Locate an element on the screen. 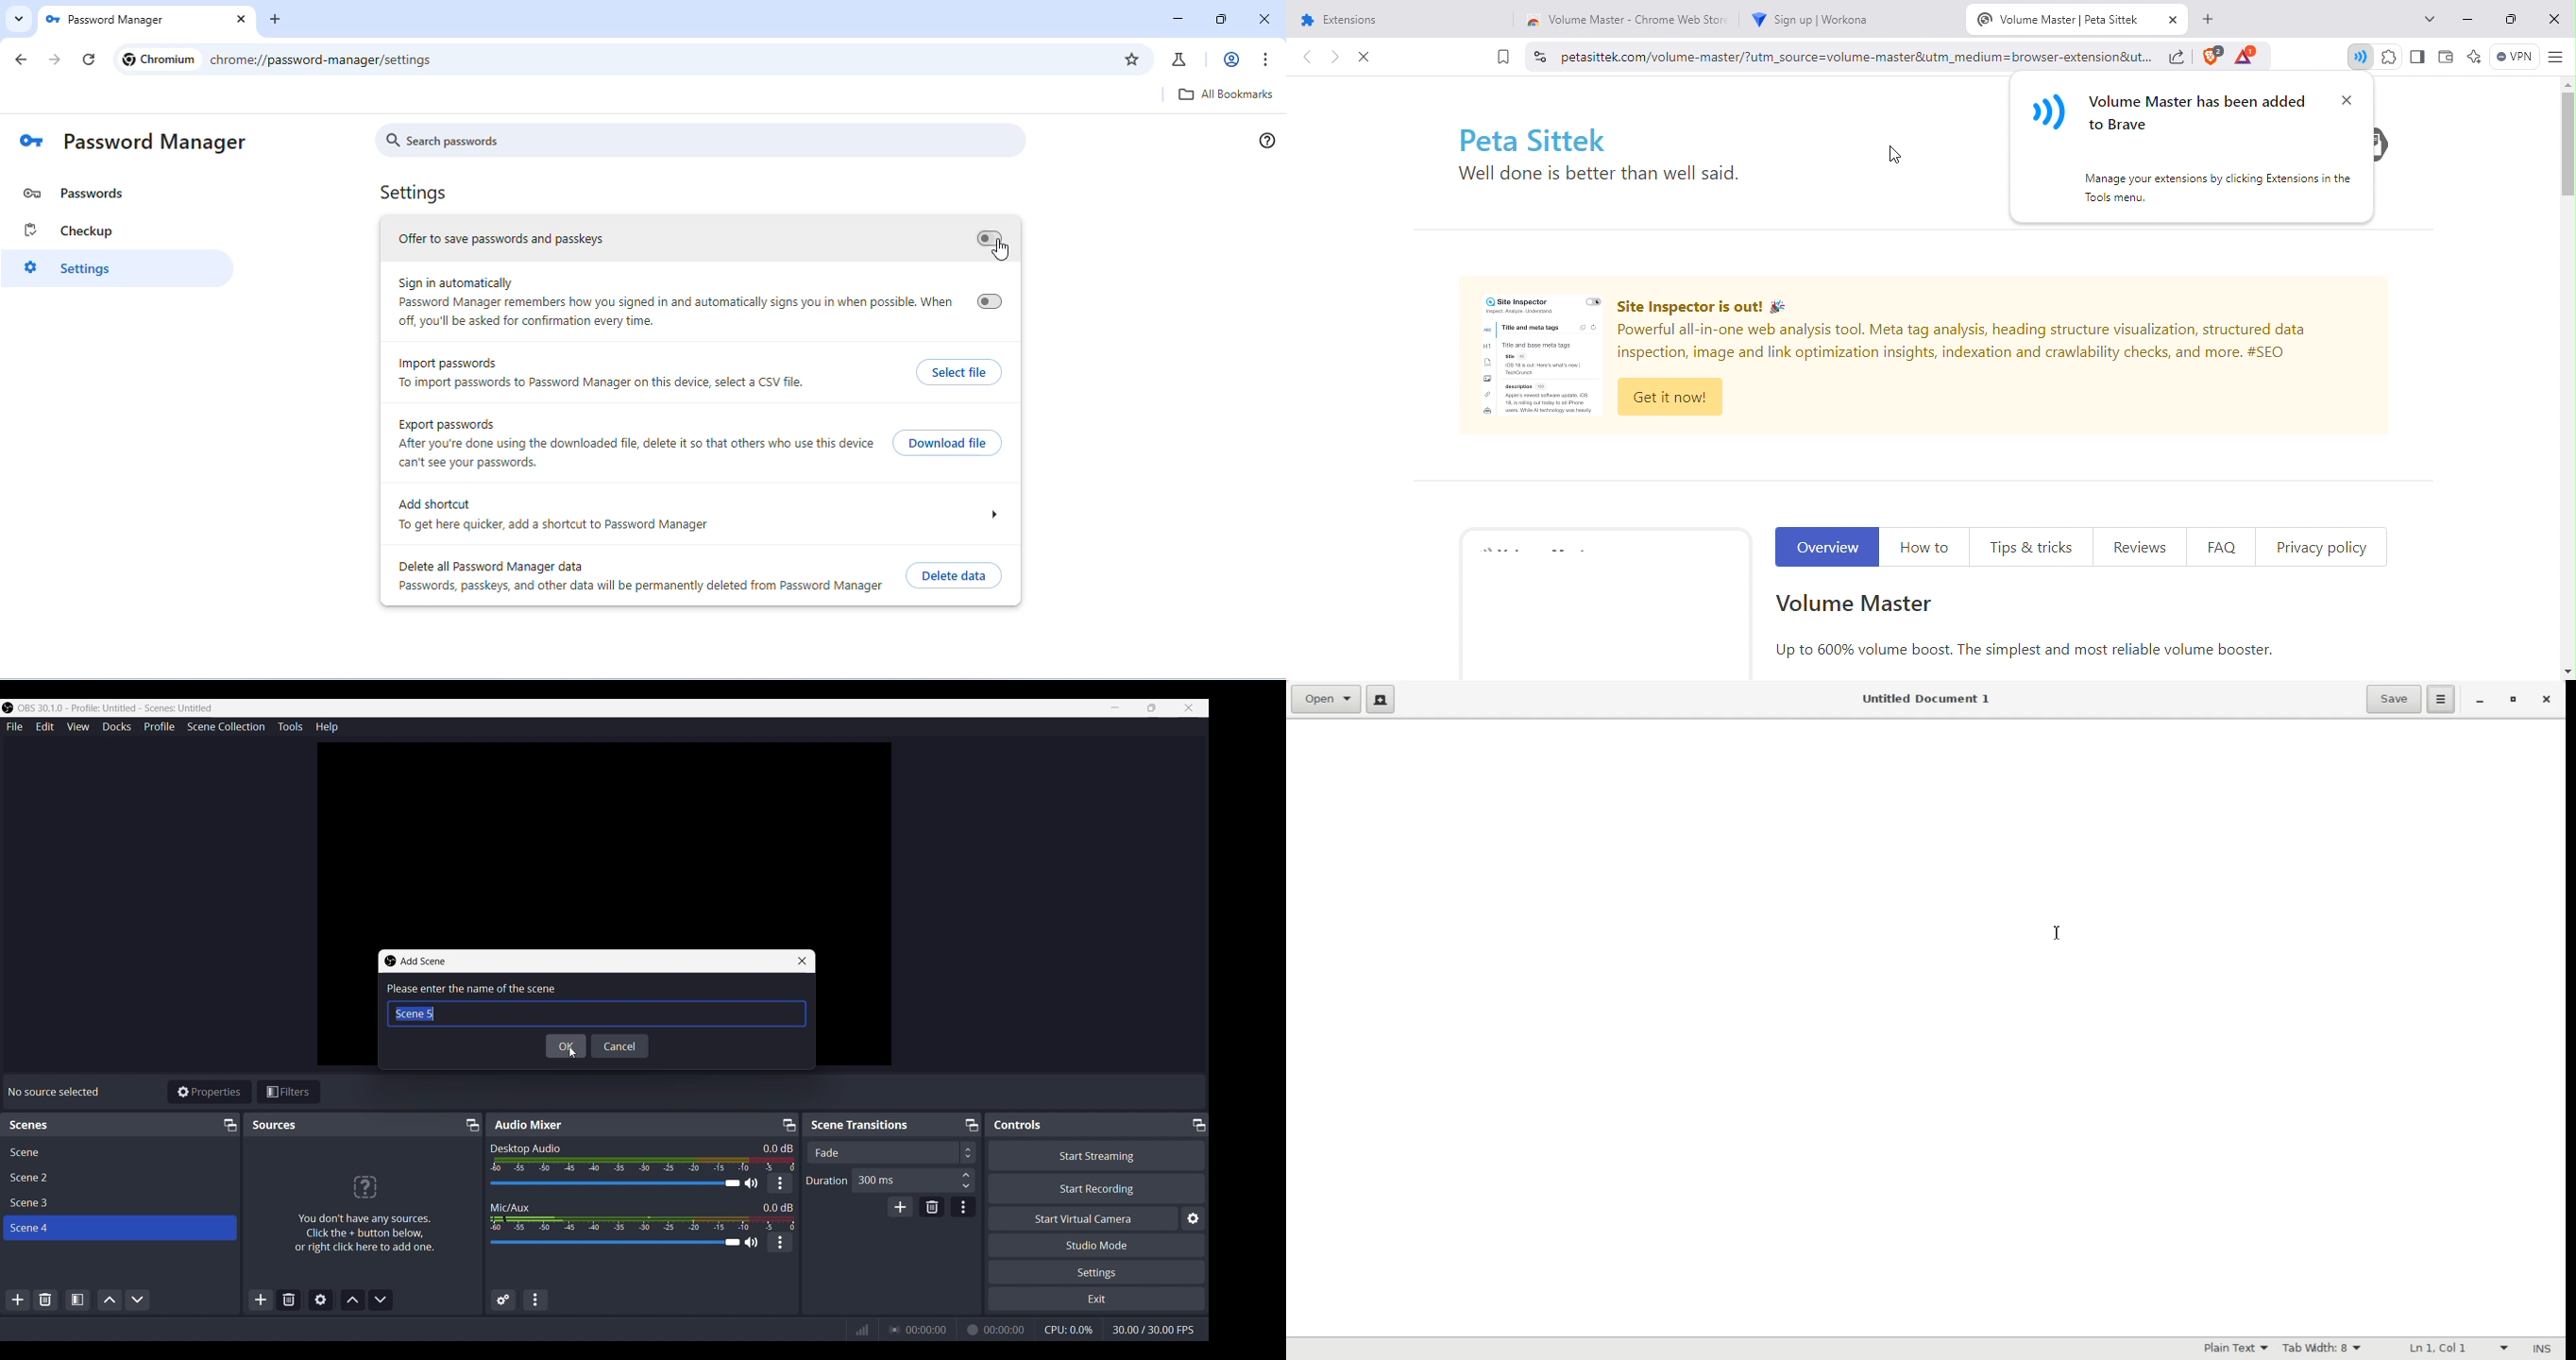  Information is located at coordinates (2212, 189).